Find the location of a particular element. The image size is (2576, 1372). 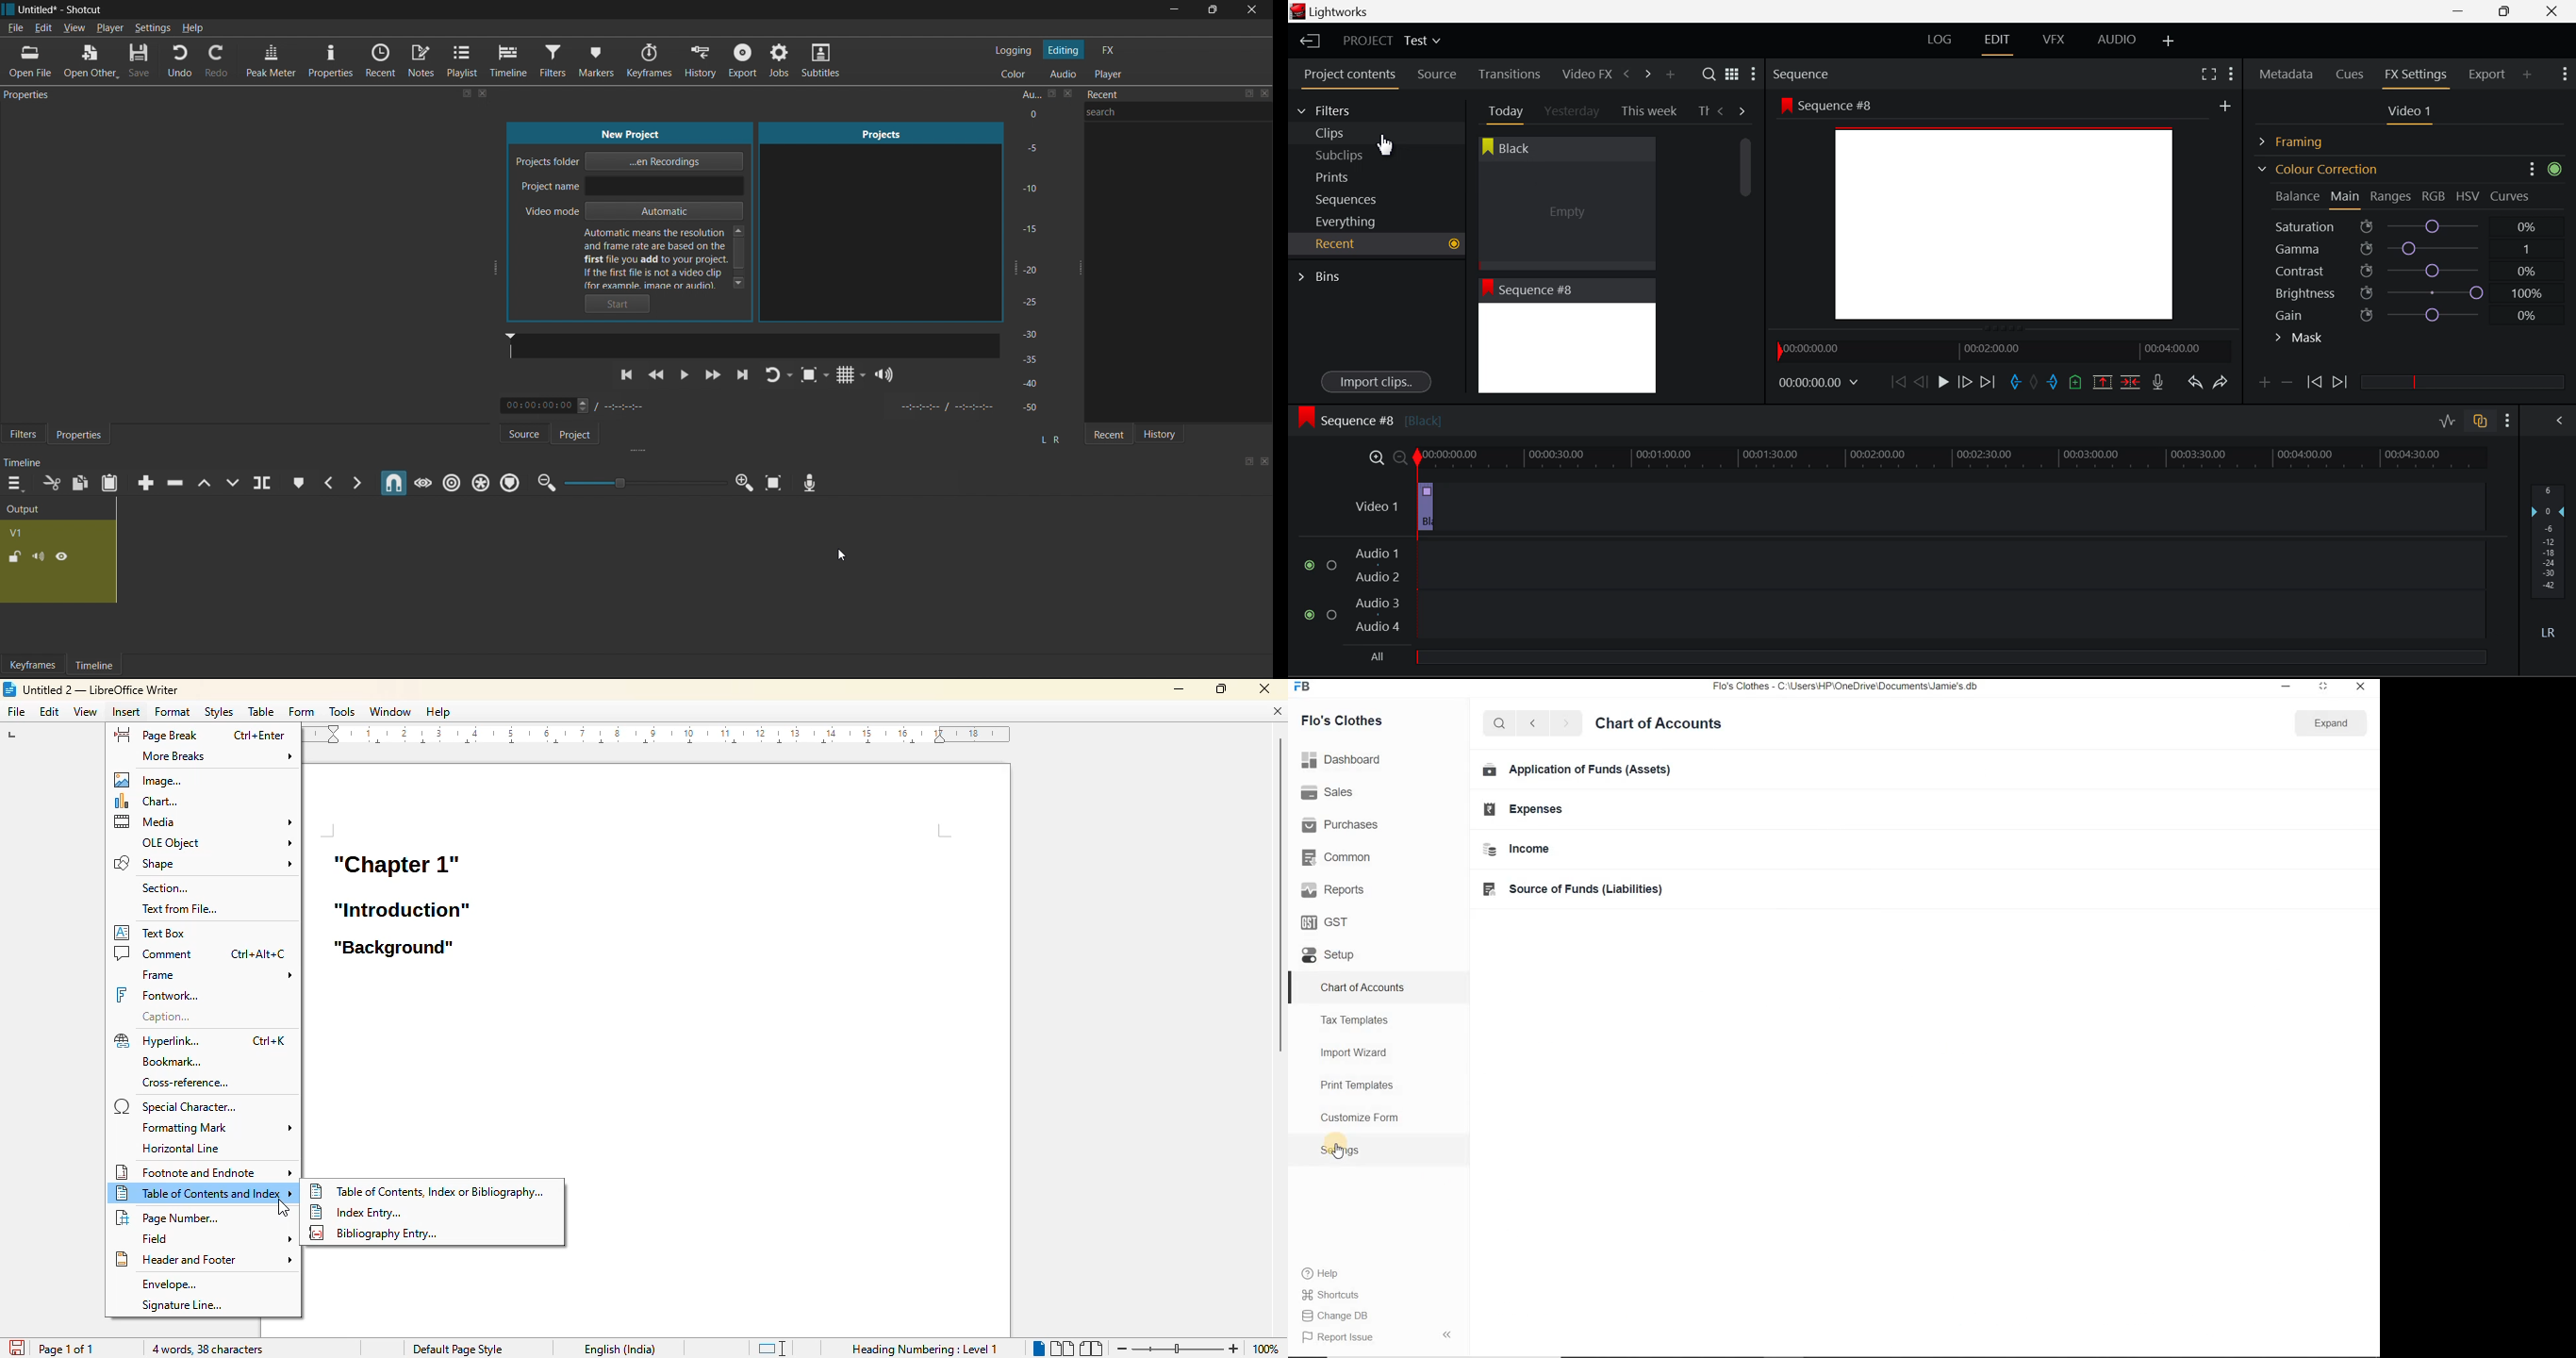

Video 1 is located at coordinates (1365, 505).